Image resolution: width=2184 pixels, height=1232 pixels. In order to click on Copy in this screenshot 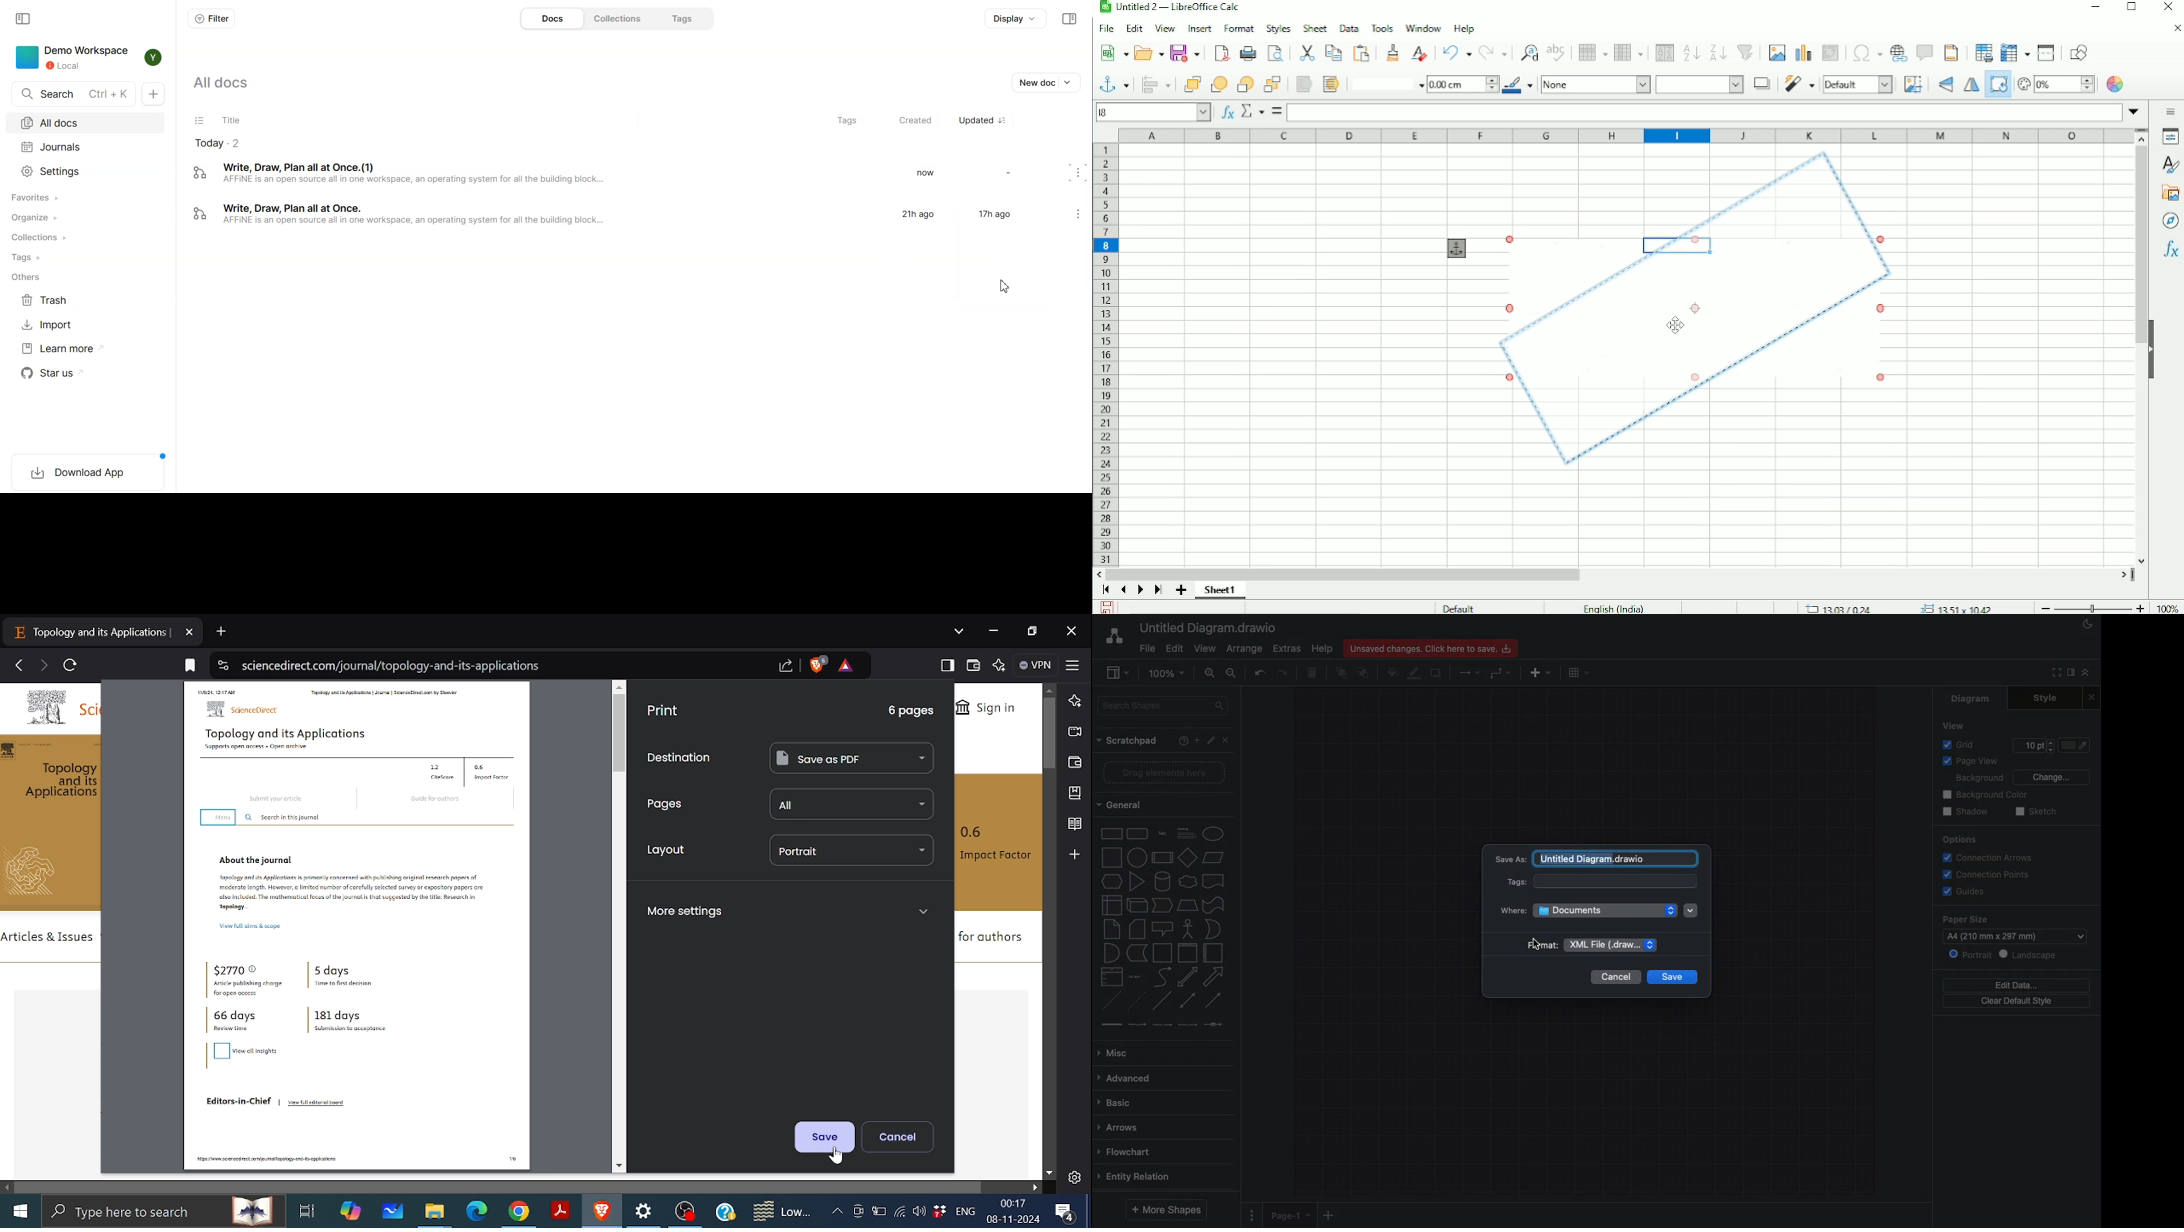, I will do `click(1333, 52)`.